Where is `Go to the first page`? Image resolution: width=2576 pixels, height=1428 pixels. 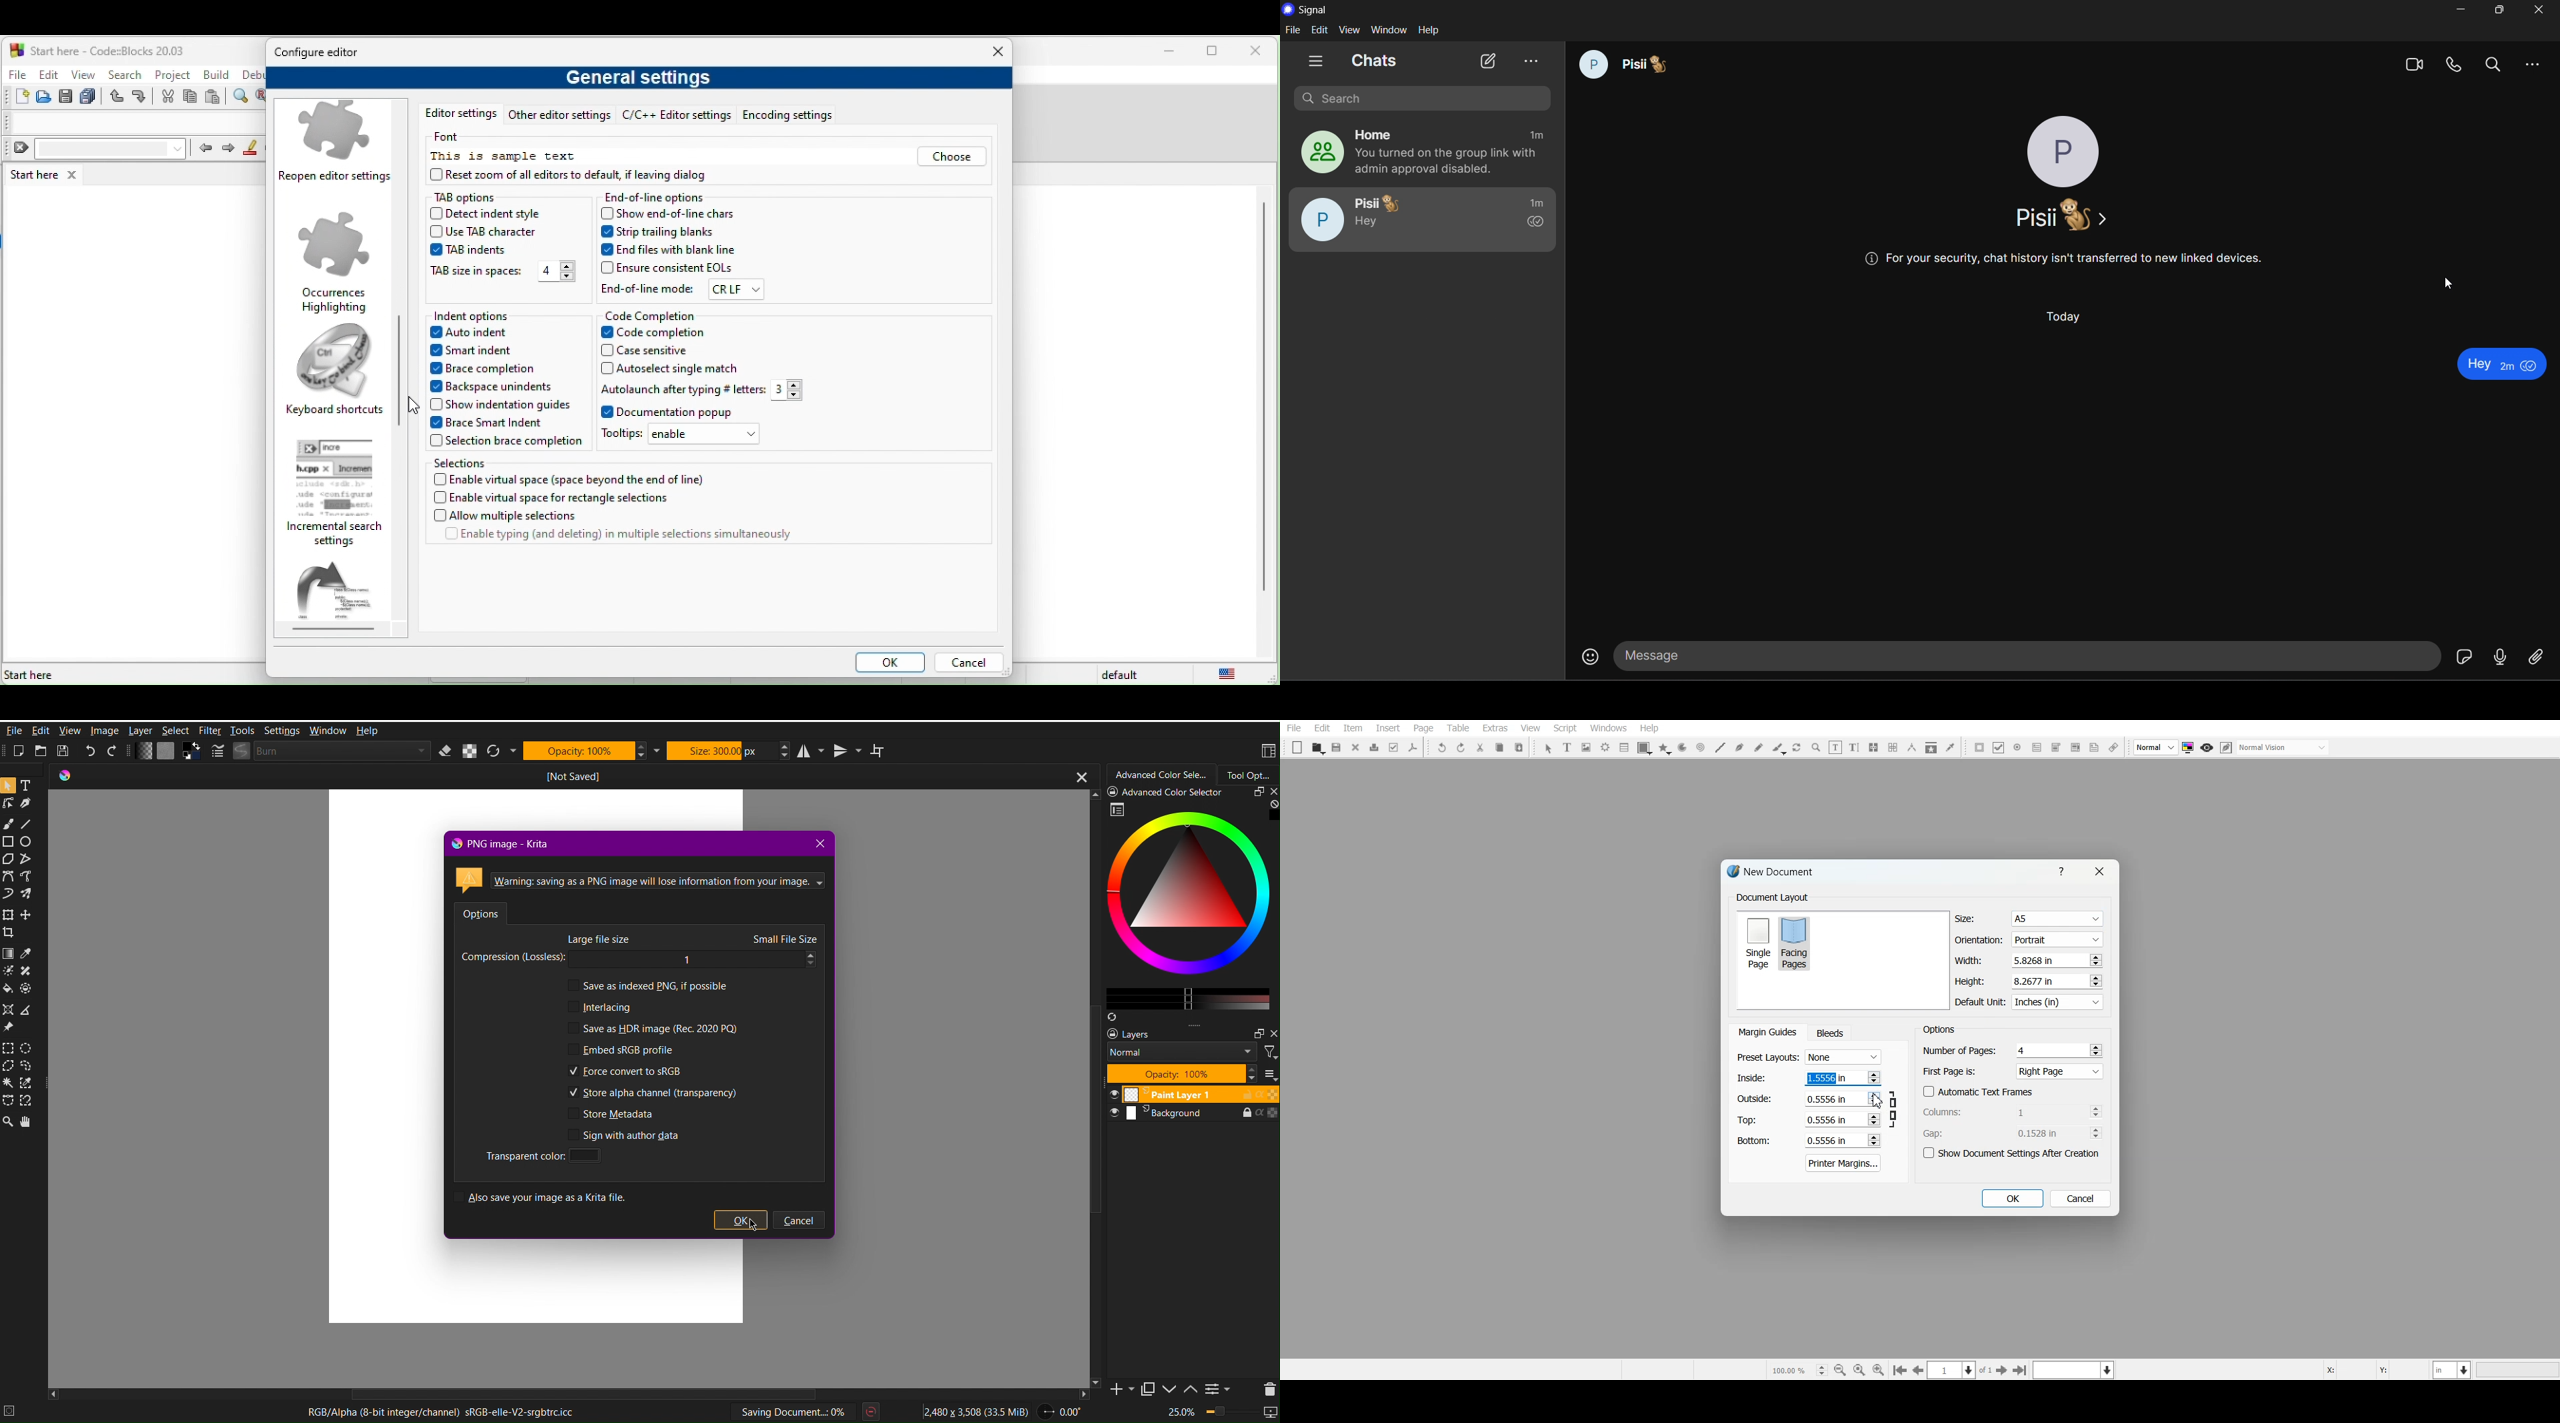 Go to the first page is located at coordinates (2021, 1370).